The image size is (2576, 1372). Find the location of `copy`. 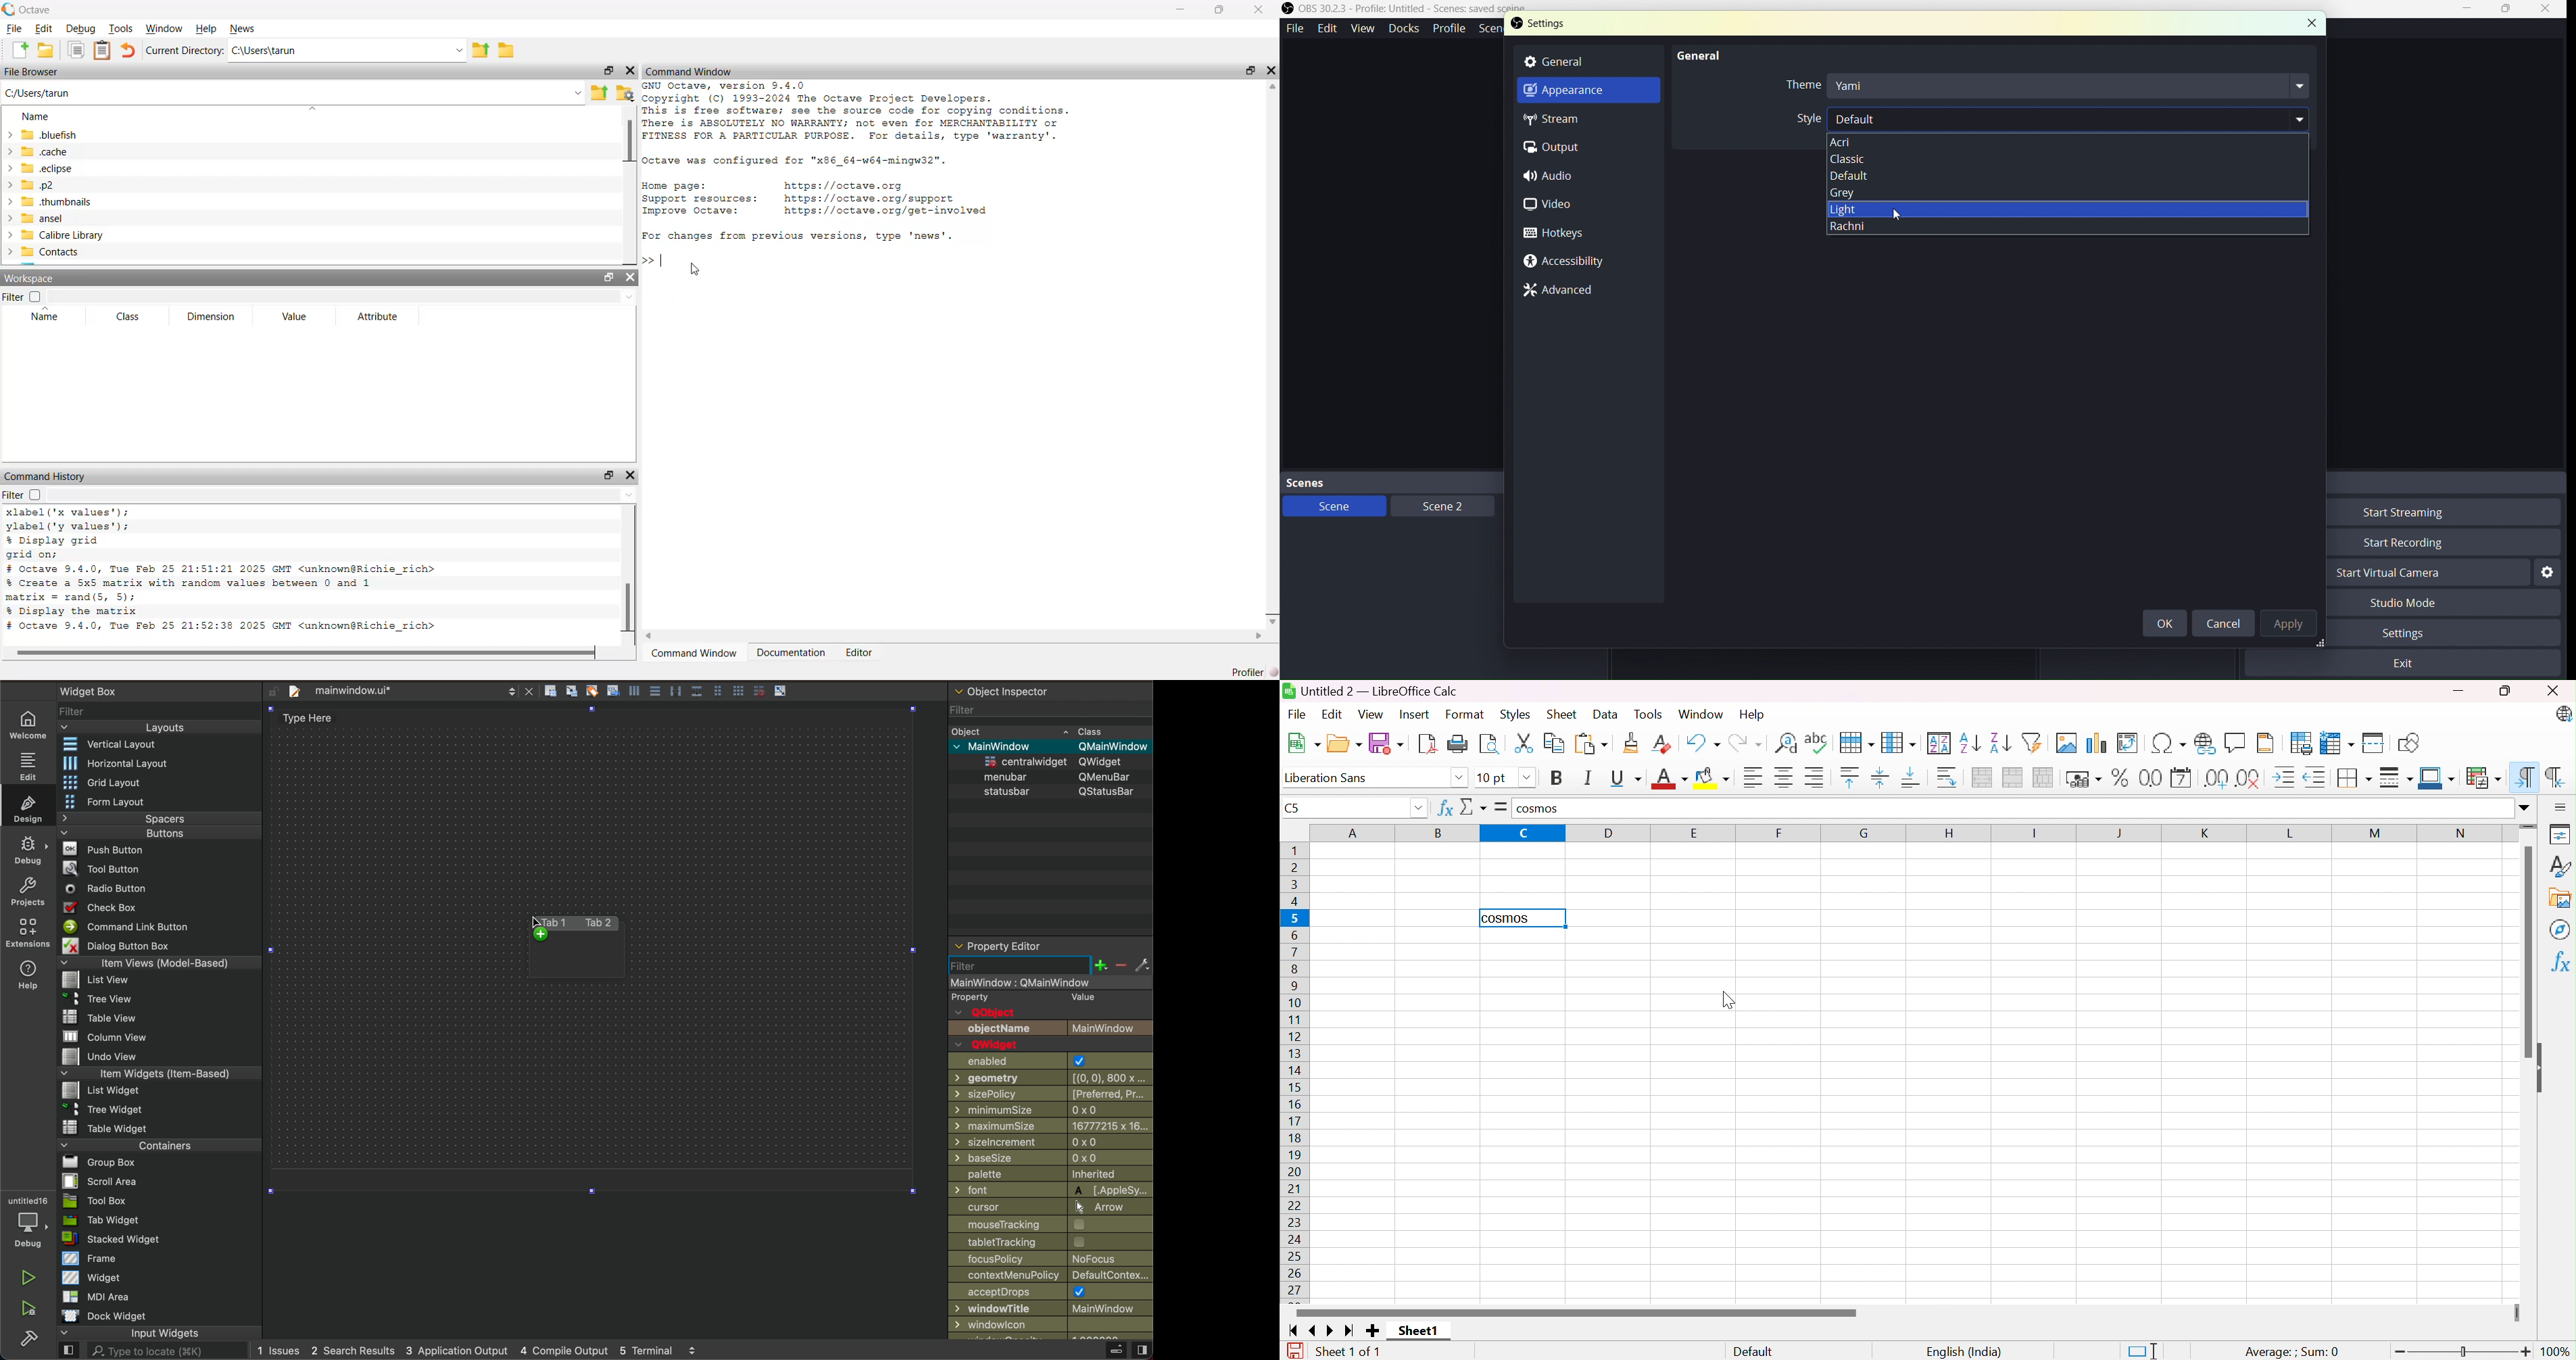

copy is located at coordinates (76, 50).